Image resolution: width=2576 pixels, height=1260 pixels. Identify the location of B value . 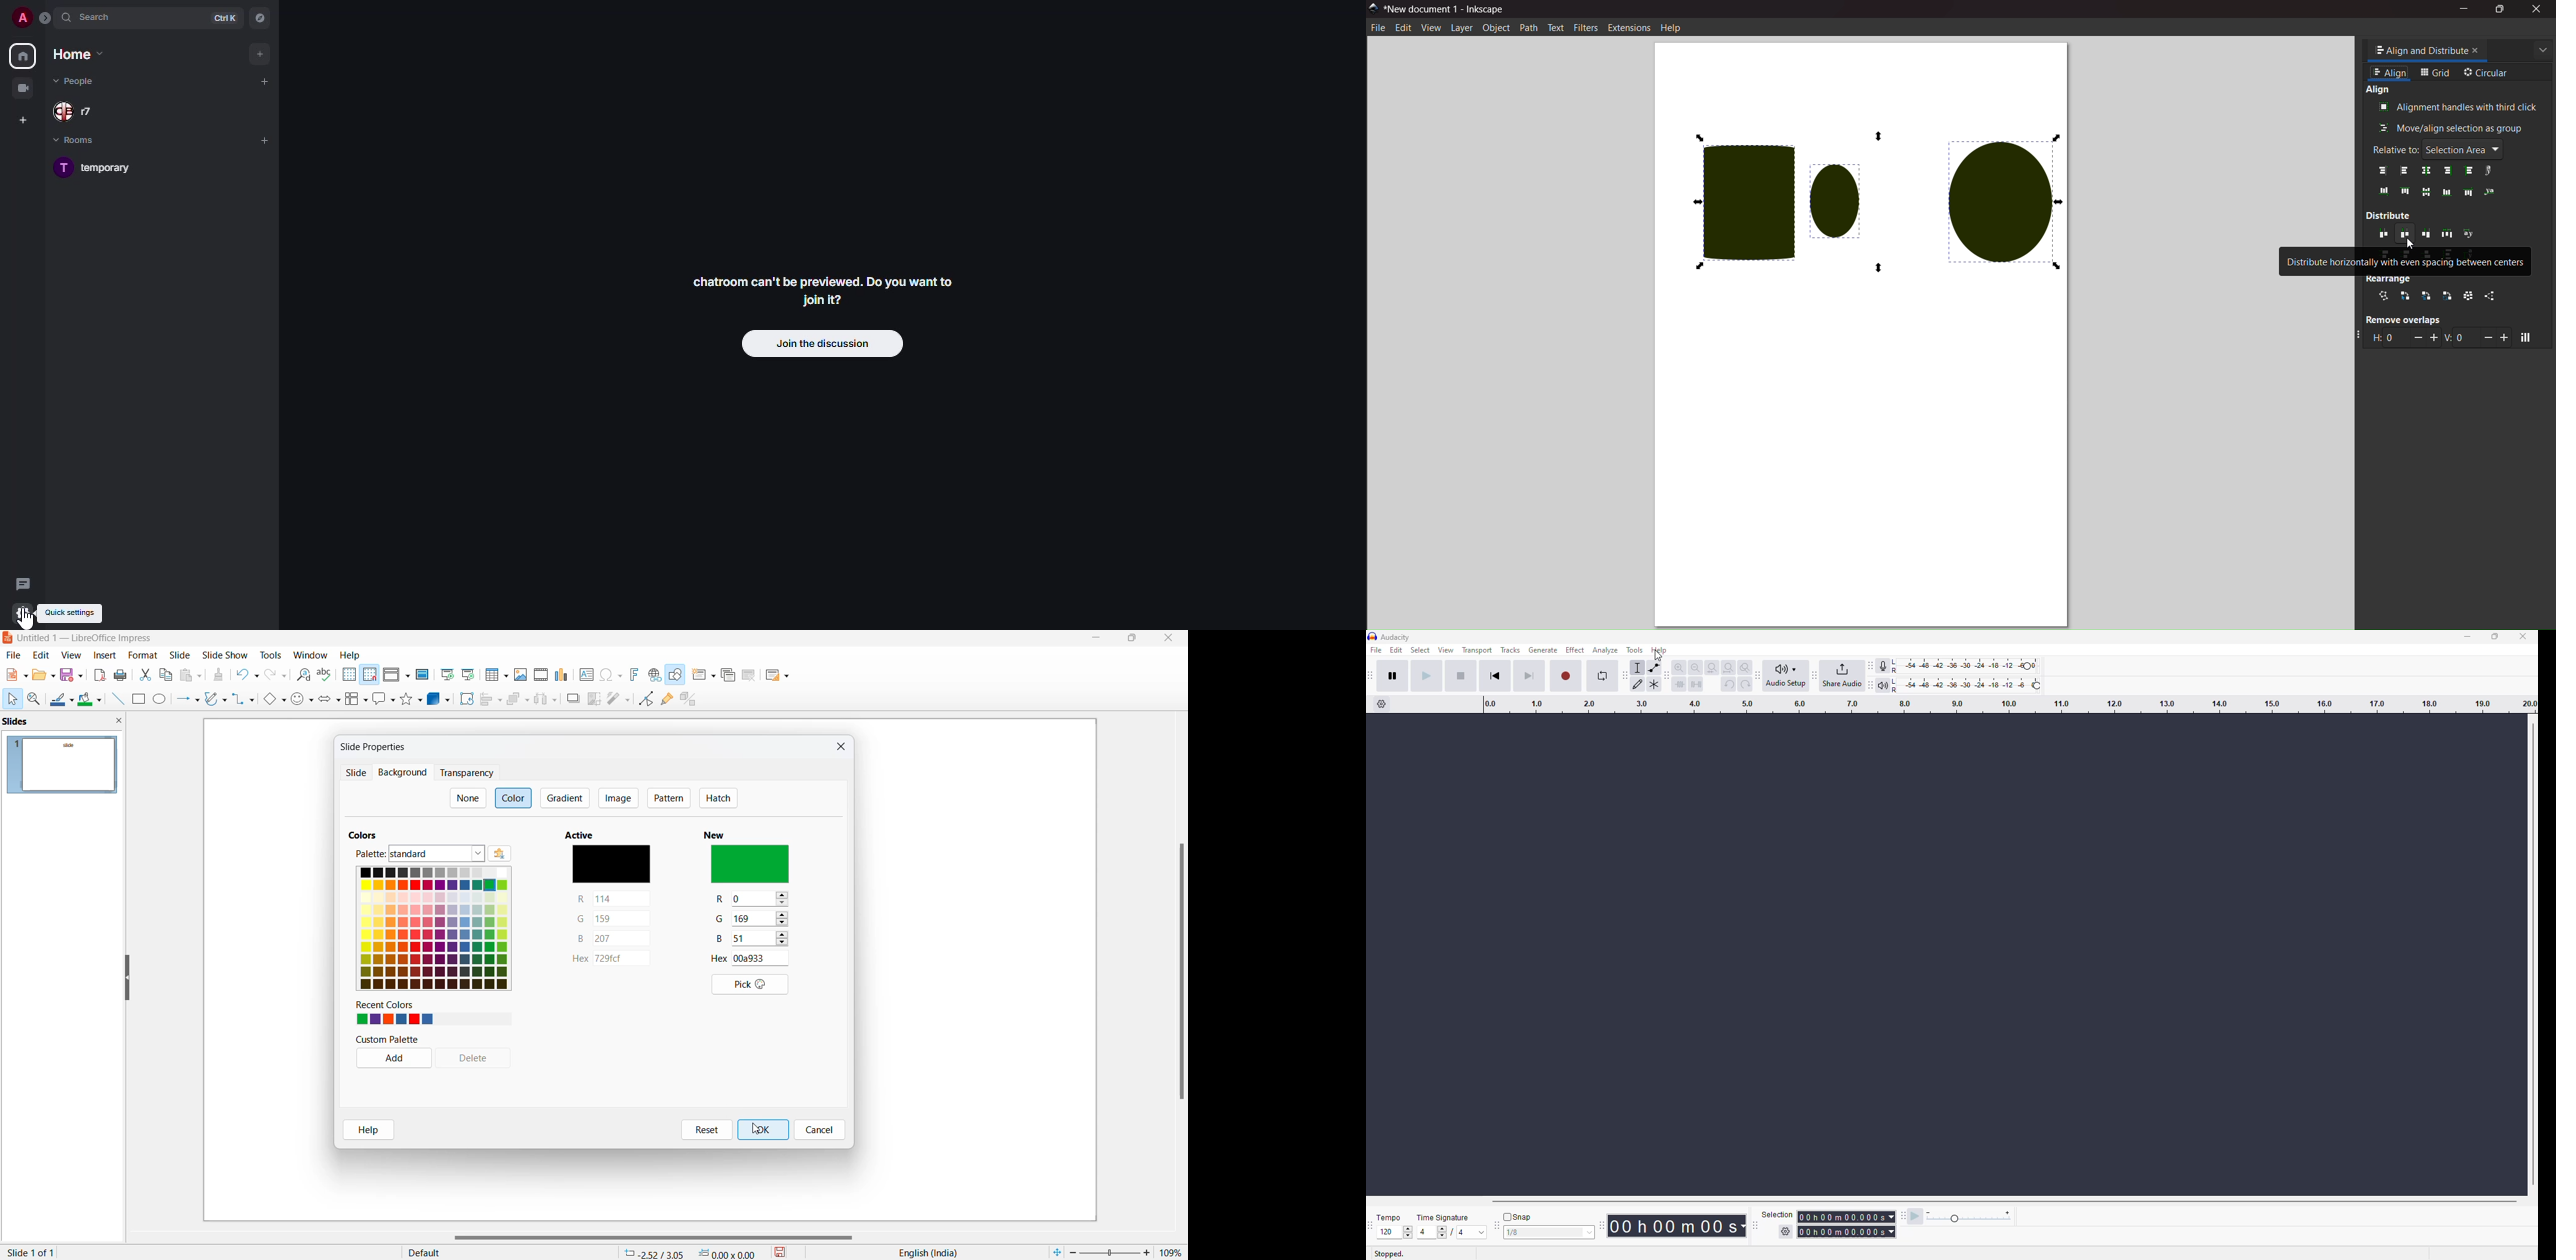
(721, 939).